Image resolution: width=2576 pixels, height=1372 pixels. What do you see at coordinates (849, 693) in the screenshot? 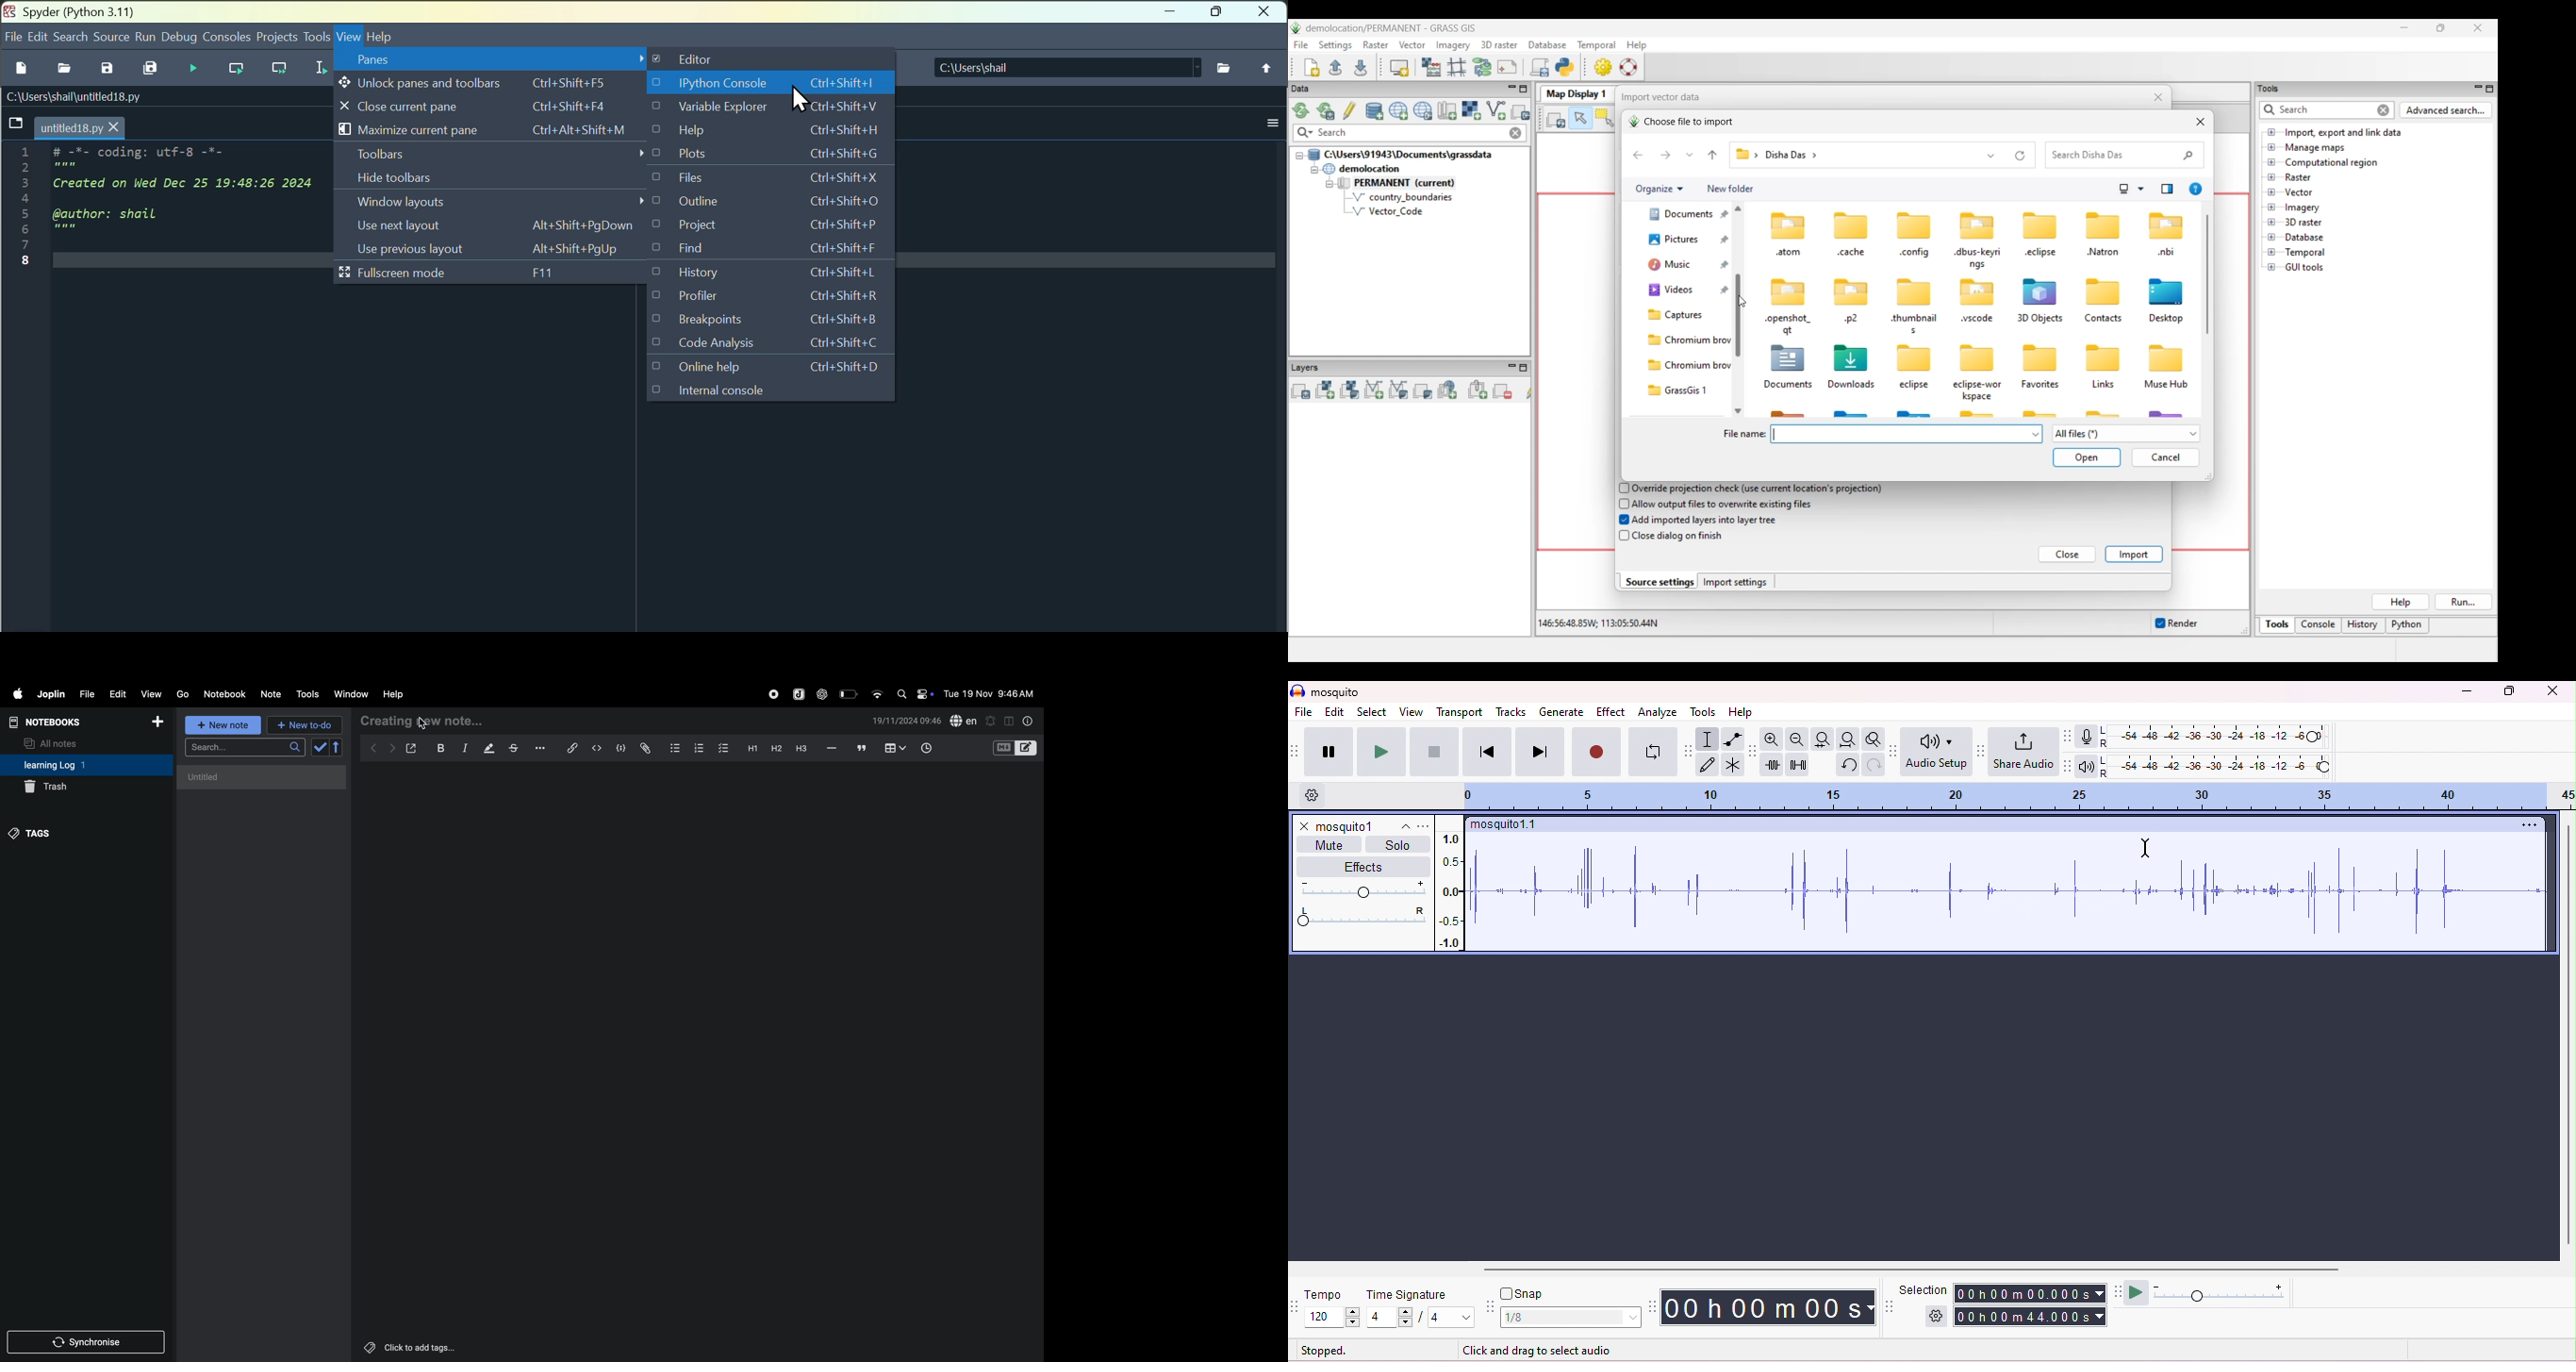
I see `battery` at bounding box center [849, 693].